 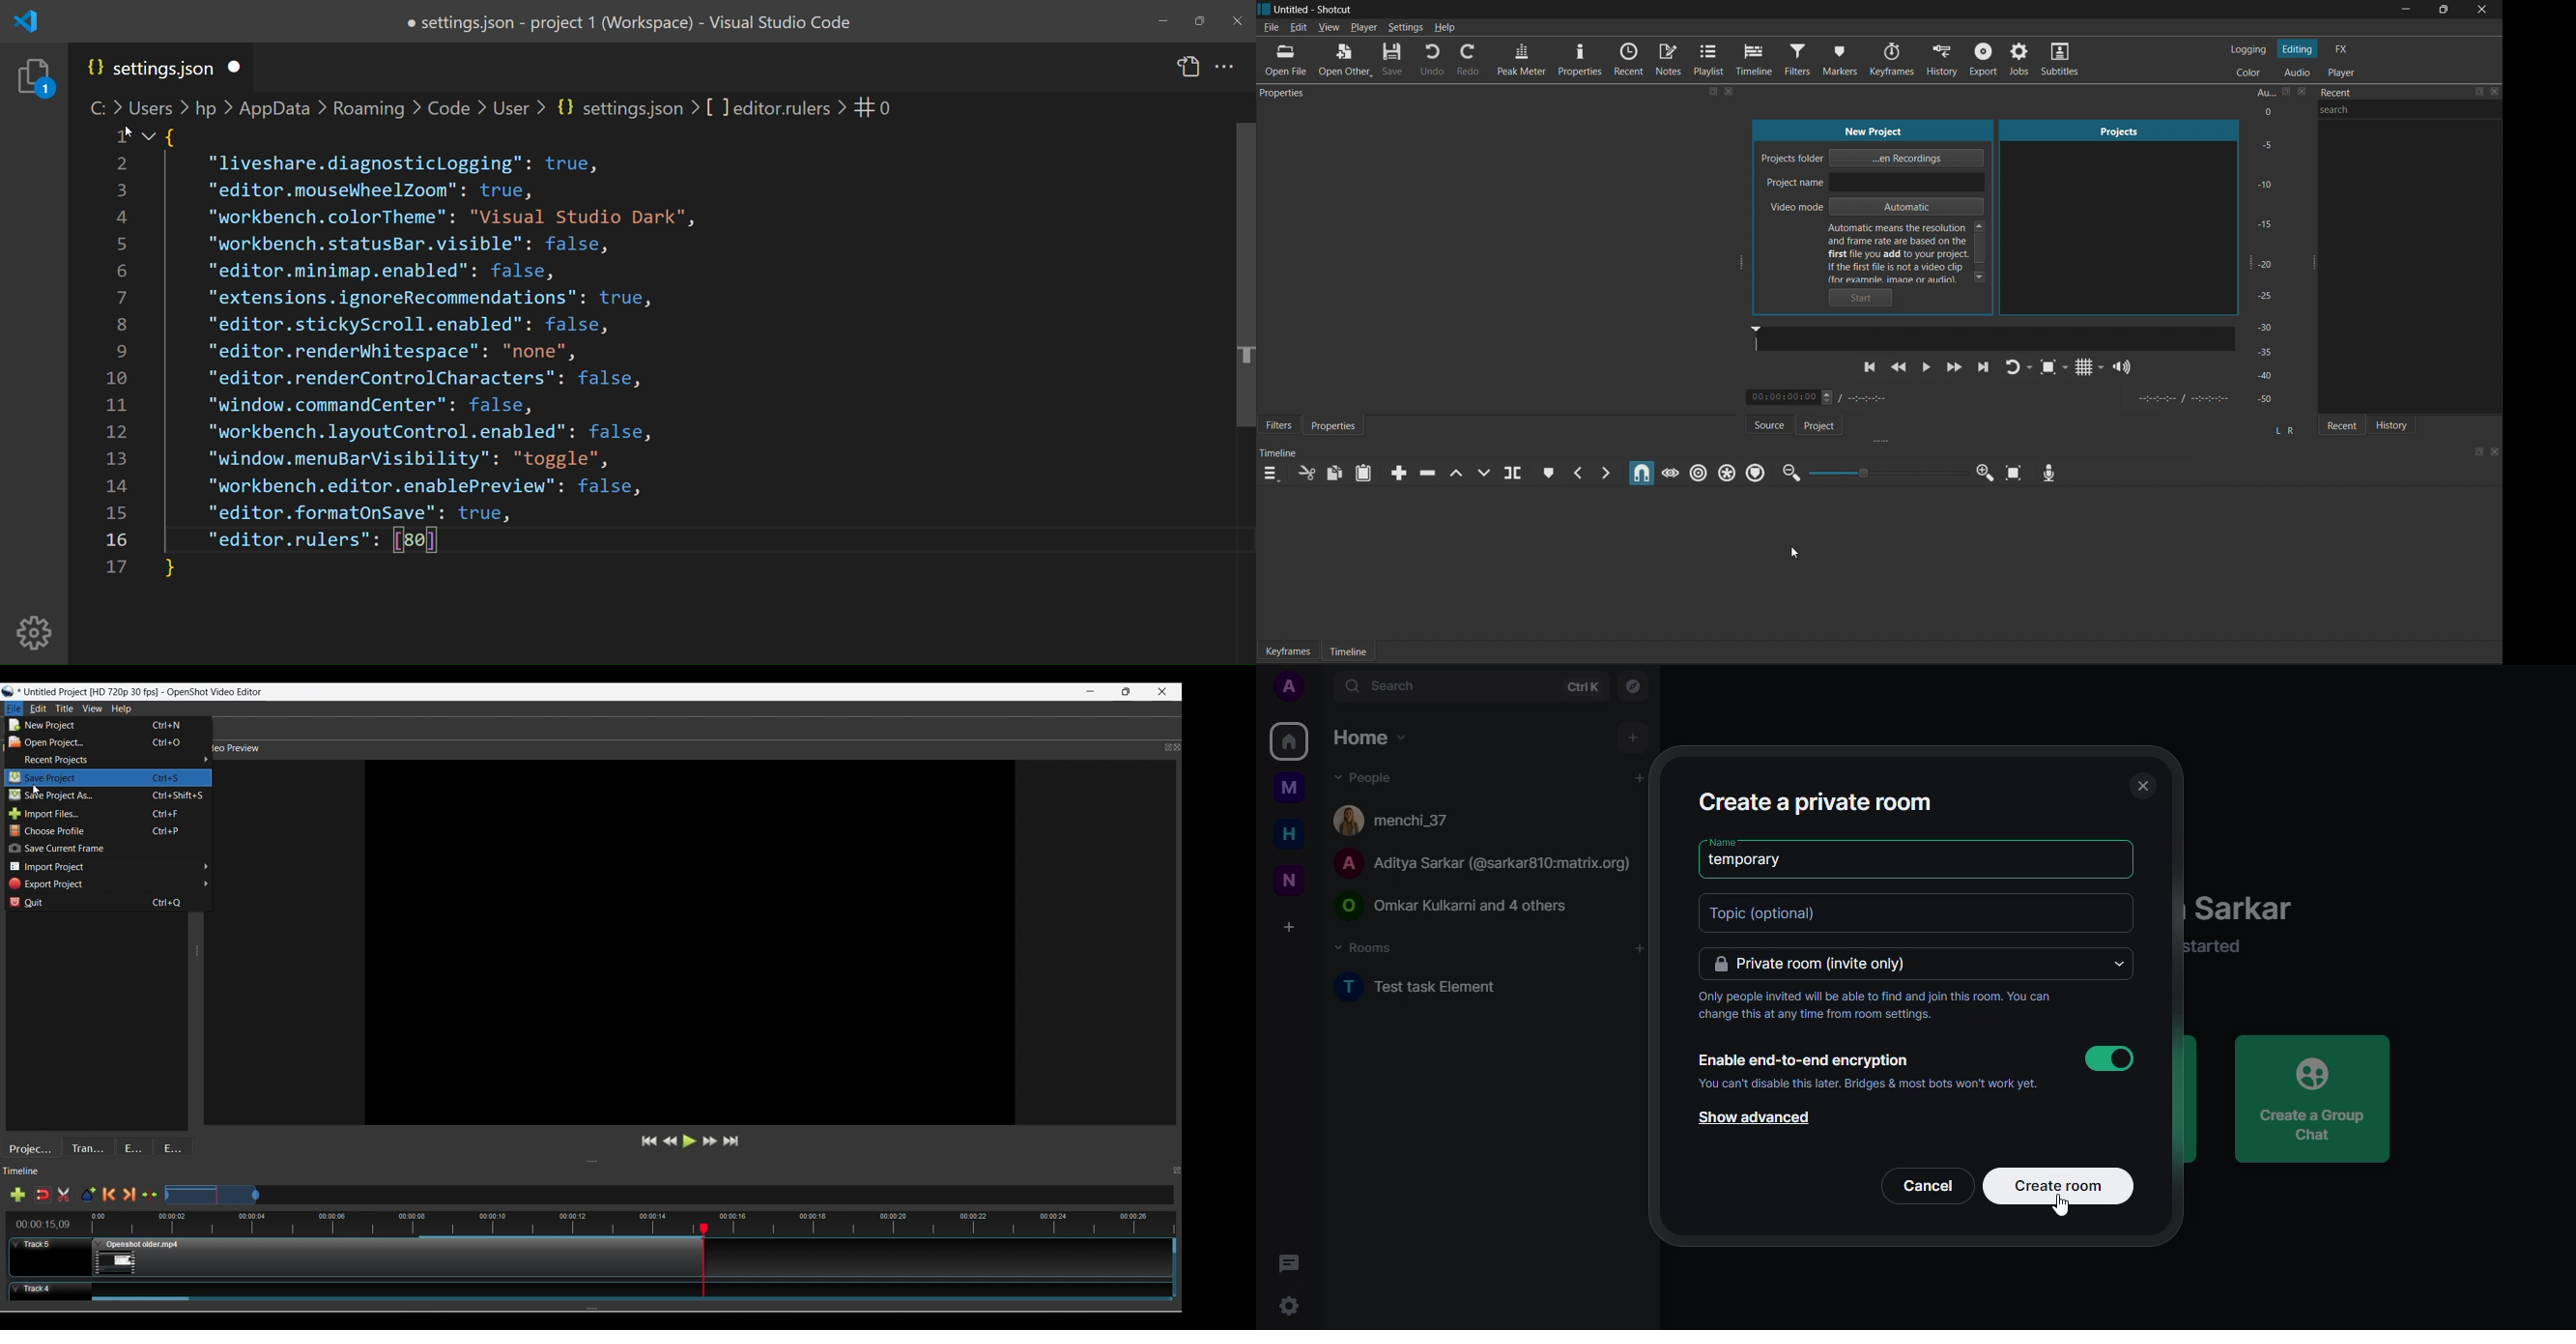 I want to click on © Omkar Kulkarni and 4 others, so click(x=1453, y=907).